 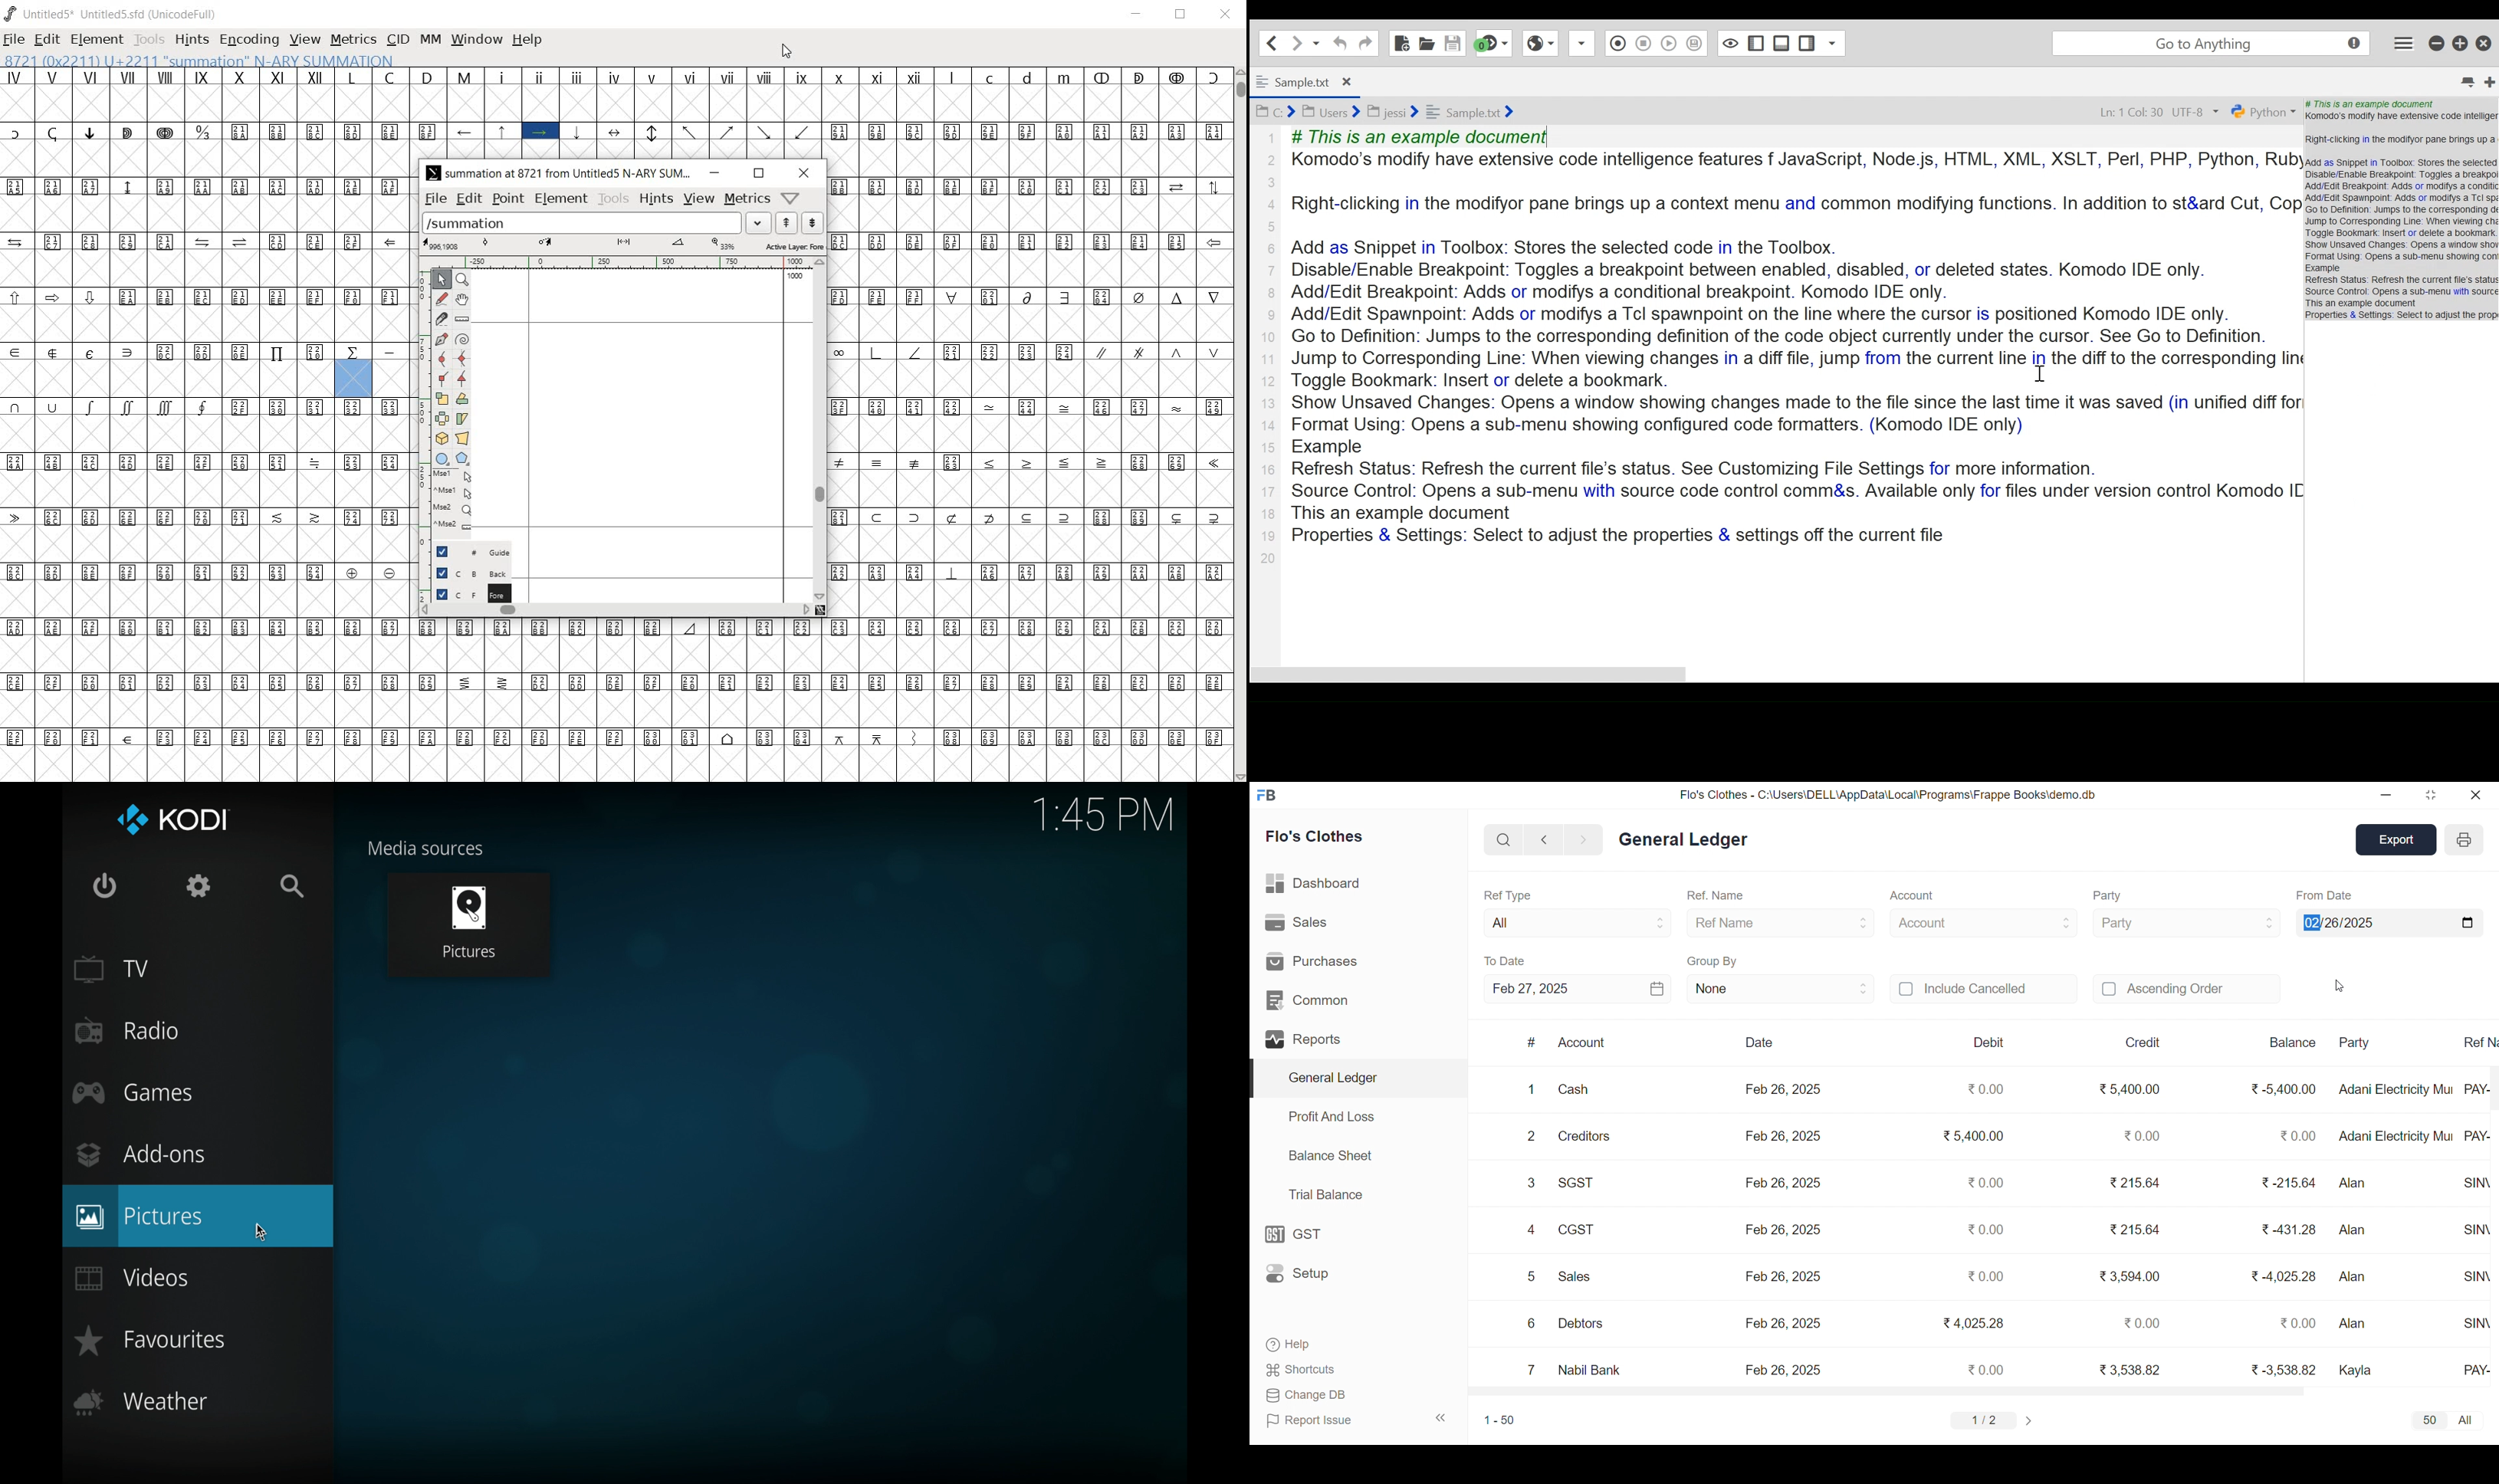 I want to click on Feb 26, 2025, so click(x=1783, y=1090).